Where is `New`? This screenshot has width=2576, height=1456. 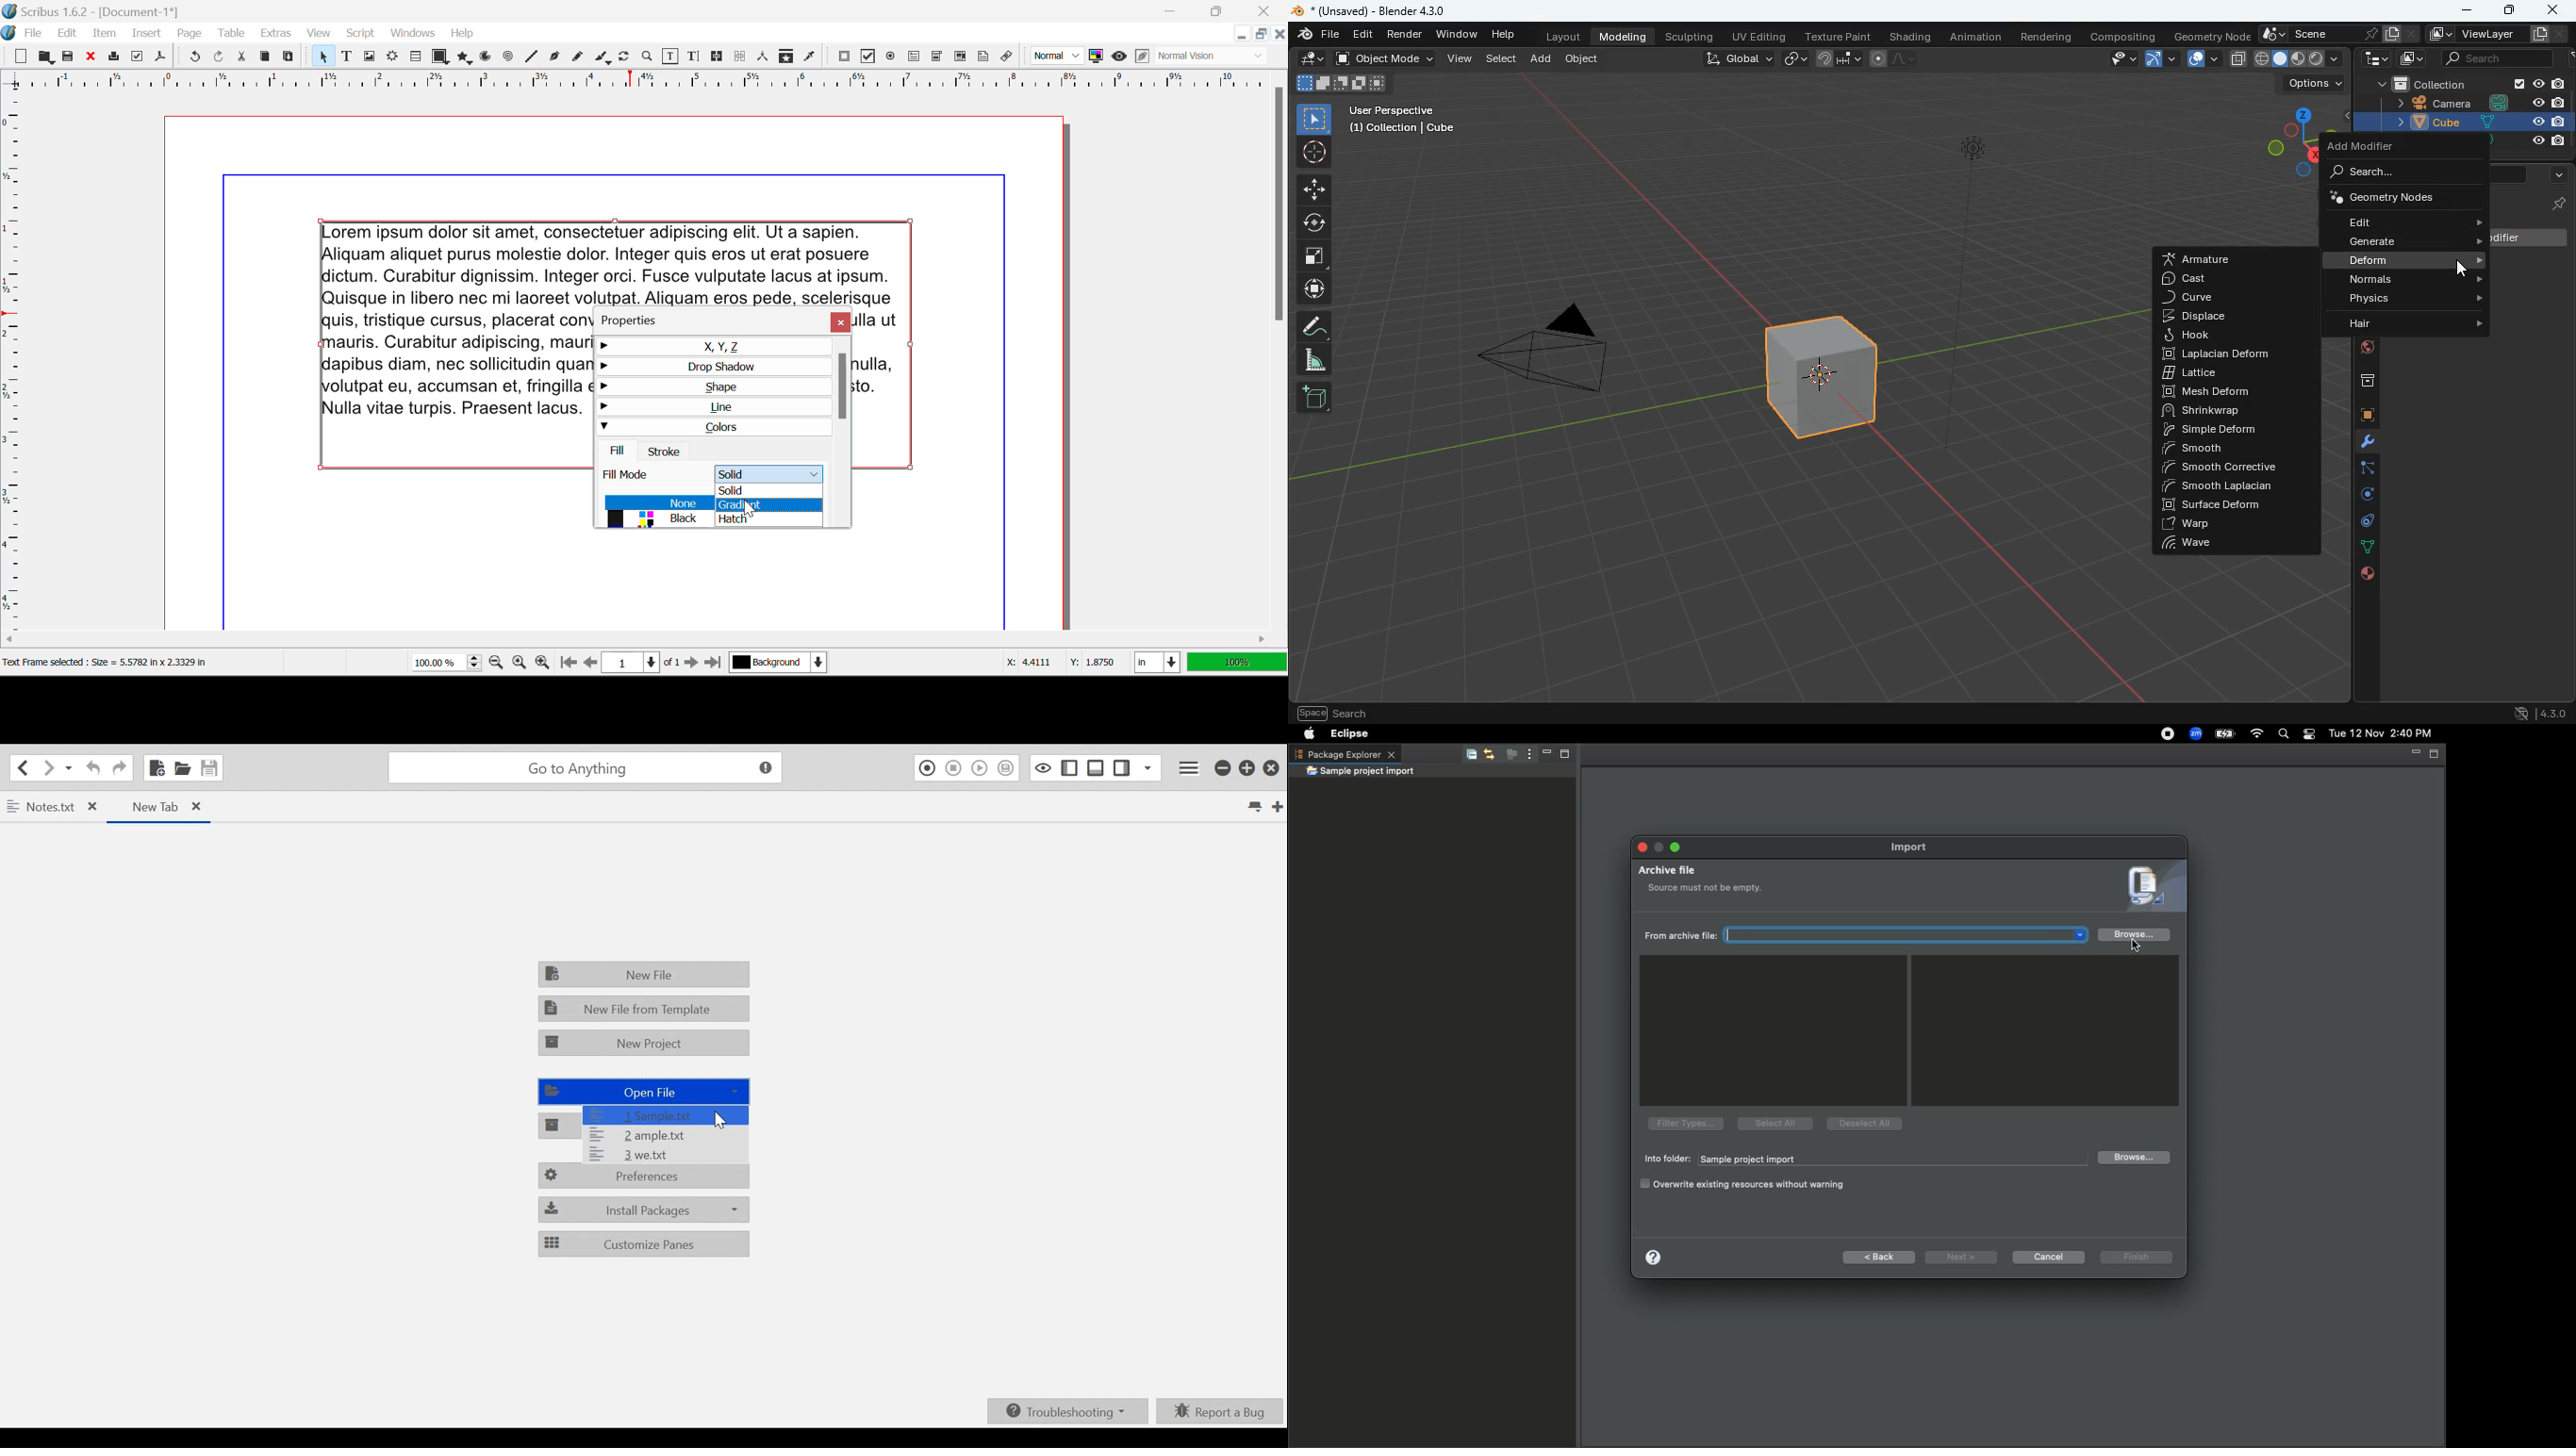 New is located at coordinates (21, 58).